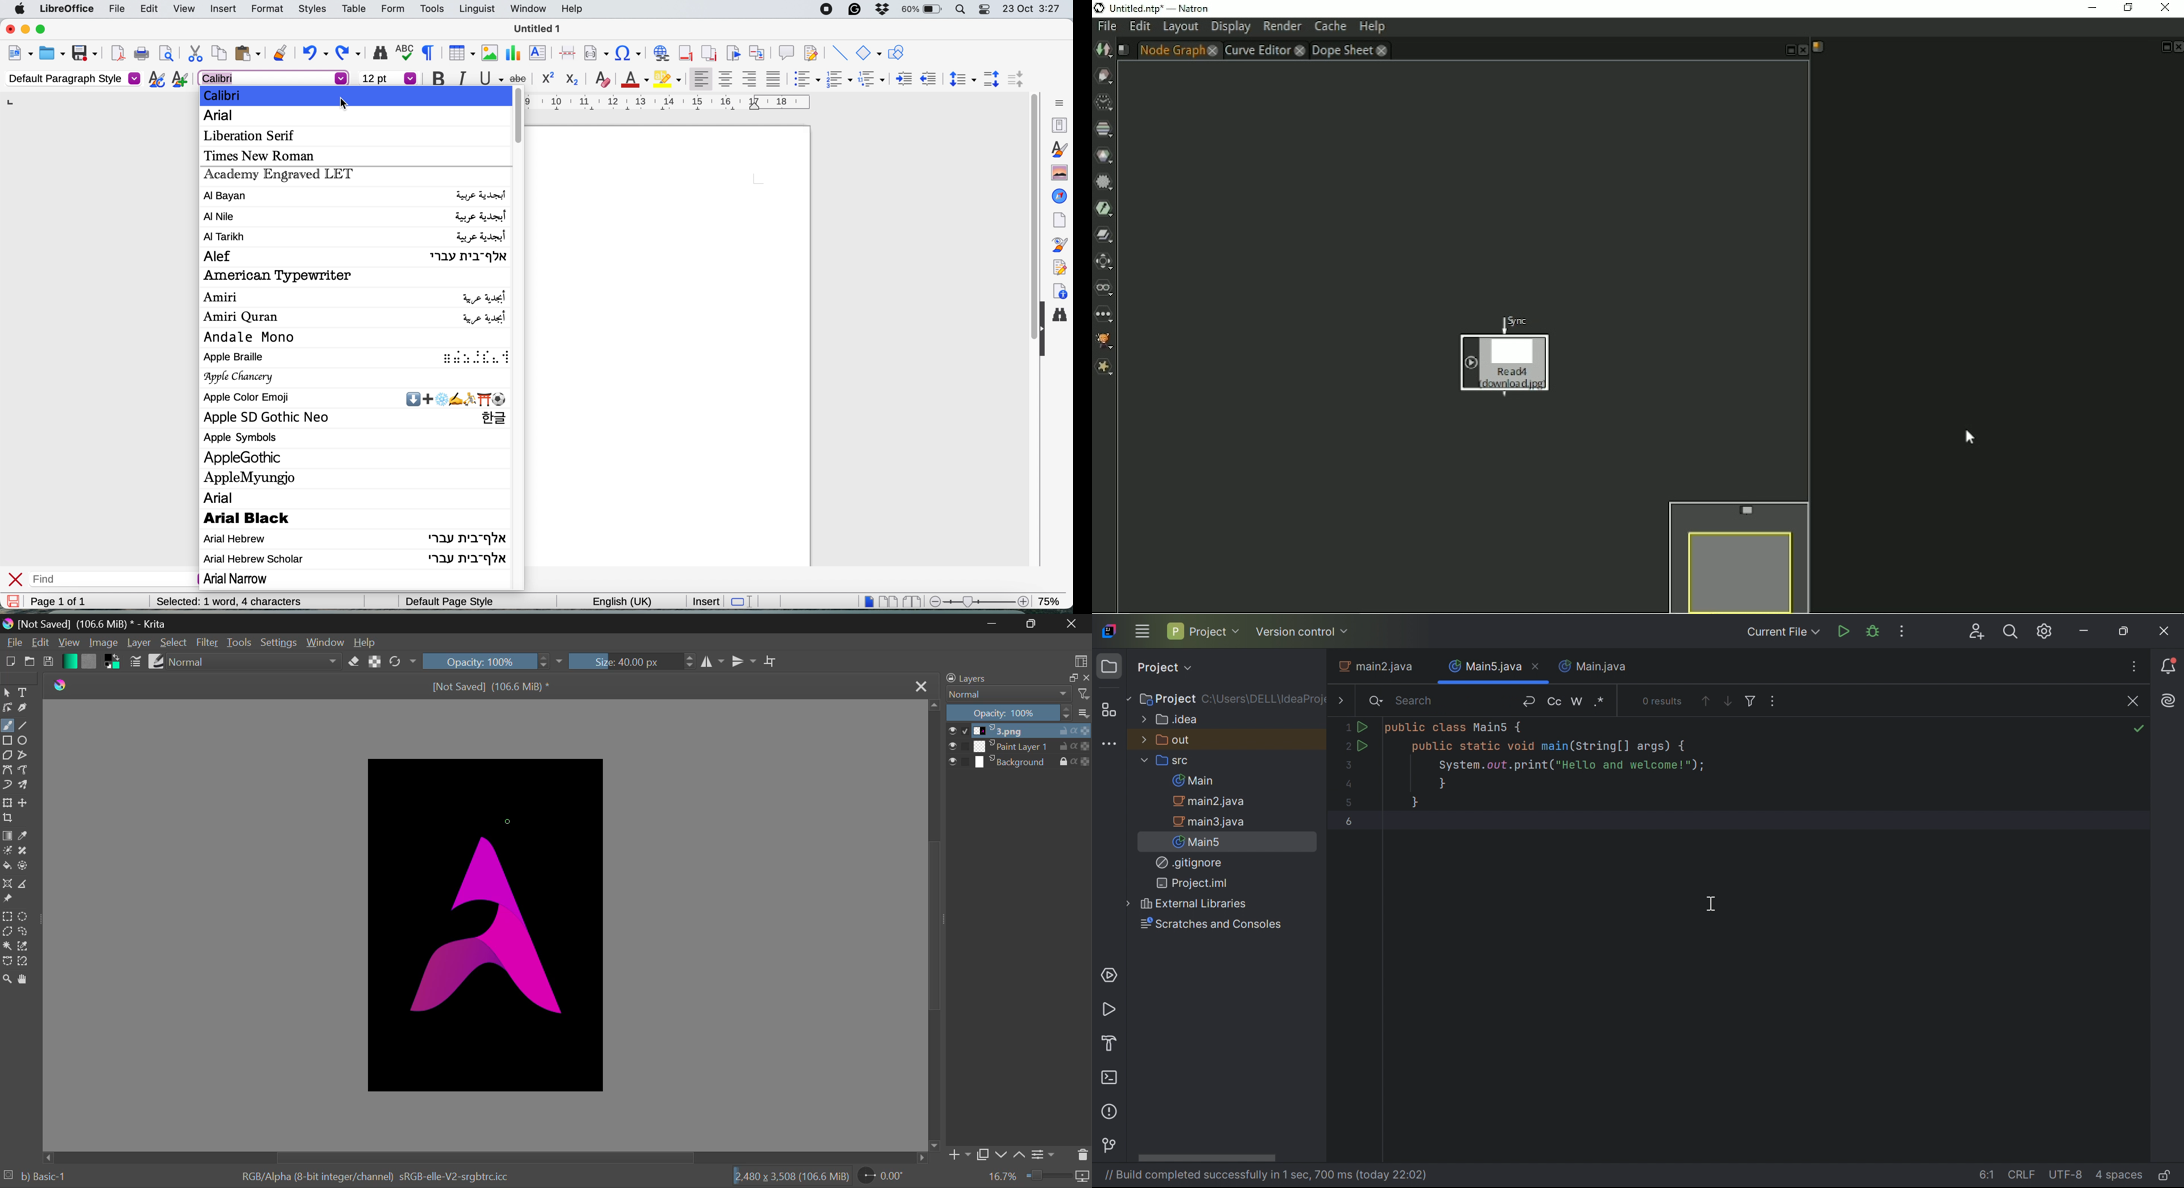 The height and width of the screenshot is (1204, 2184). Describe the element at coordinates (1194, 903) in the screenshot. I see `External Libraries` at that location.